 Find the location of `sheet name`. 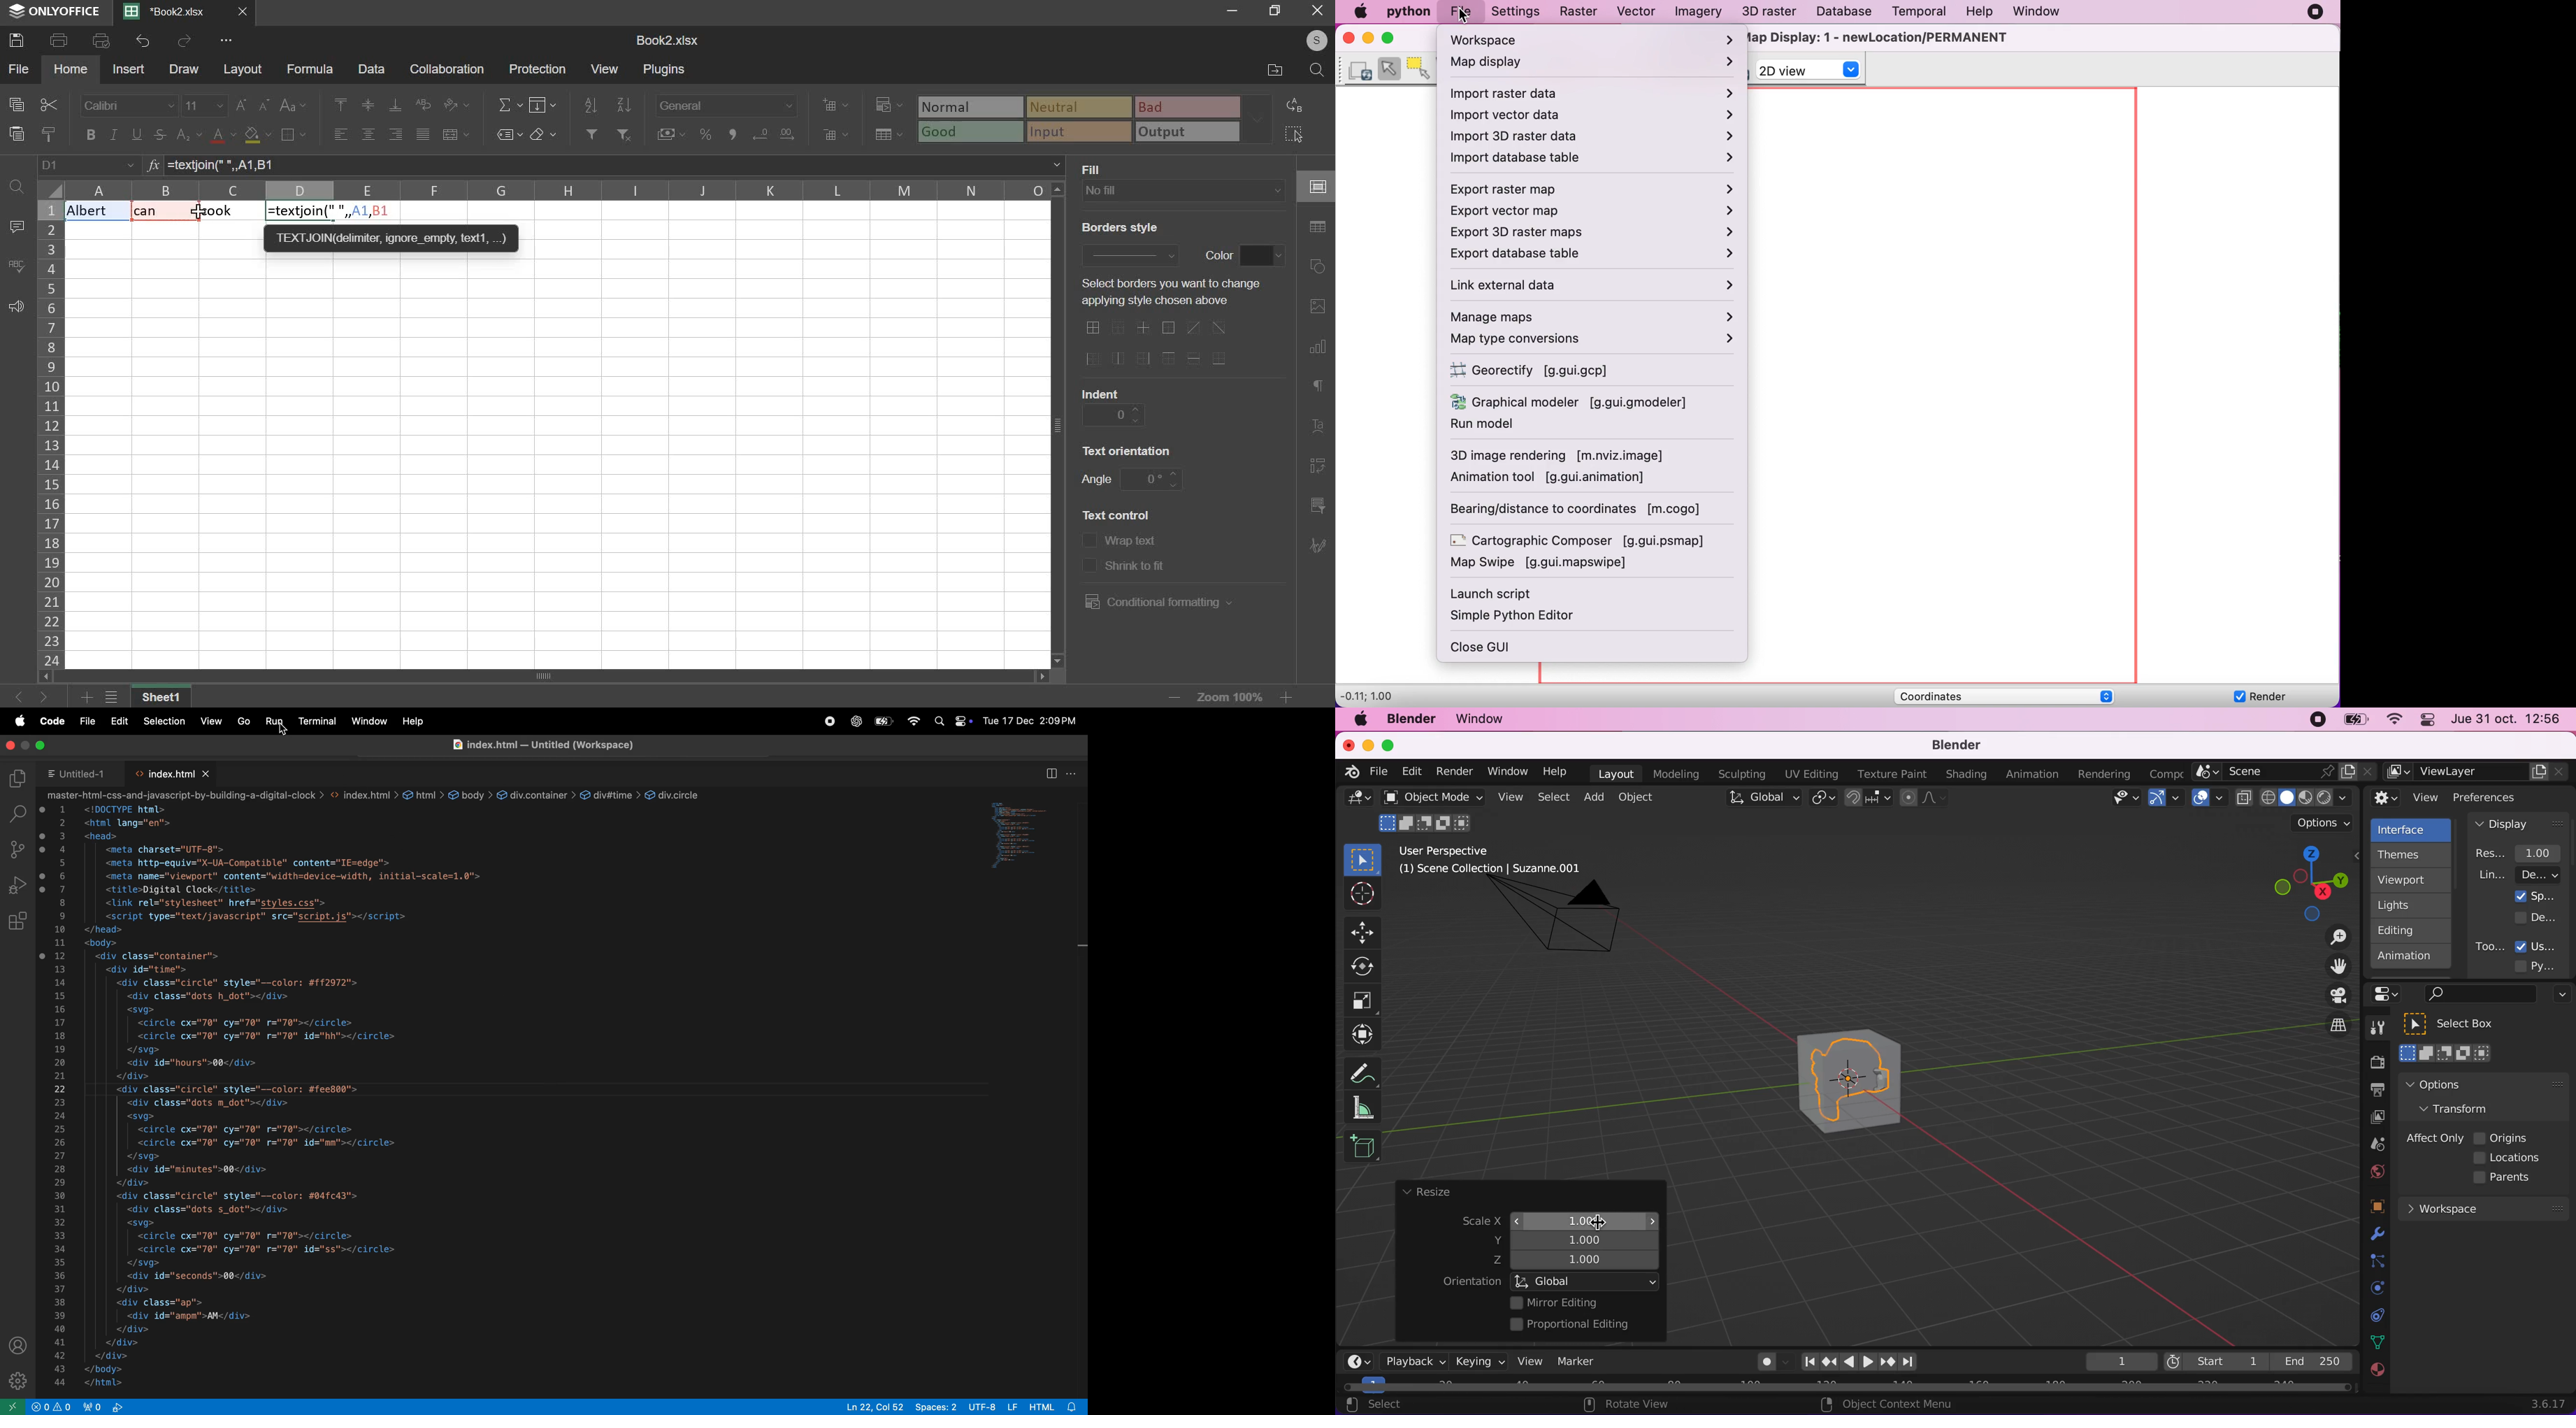

sheet name is located at coordinates (166, 698).